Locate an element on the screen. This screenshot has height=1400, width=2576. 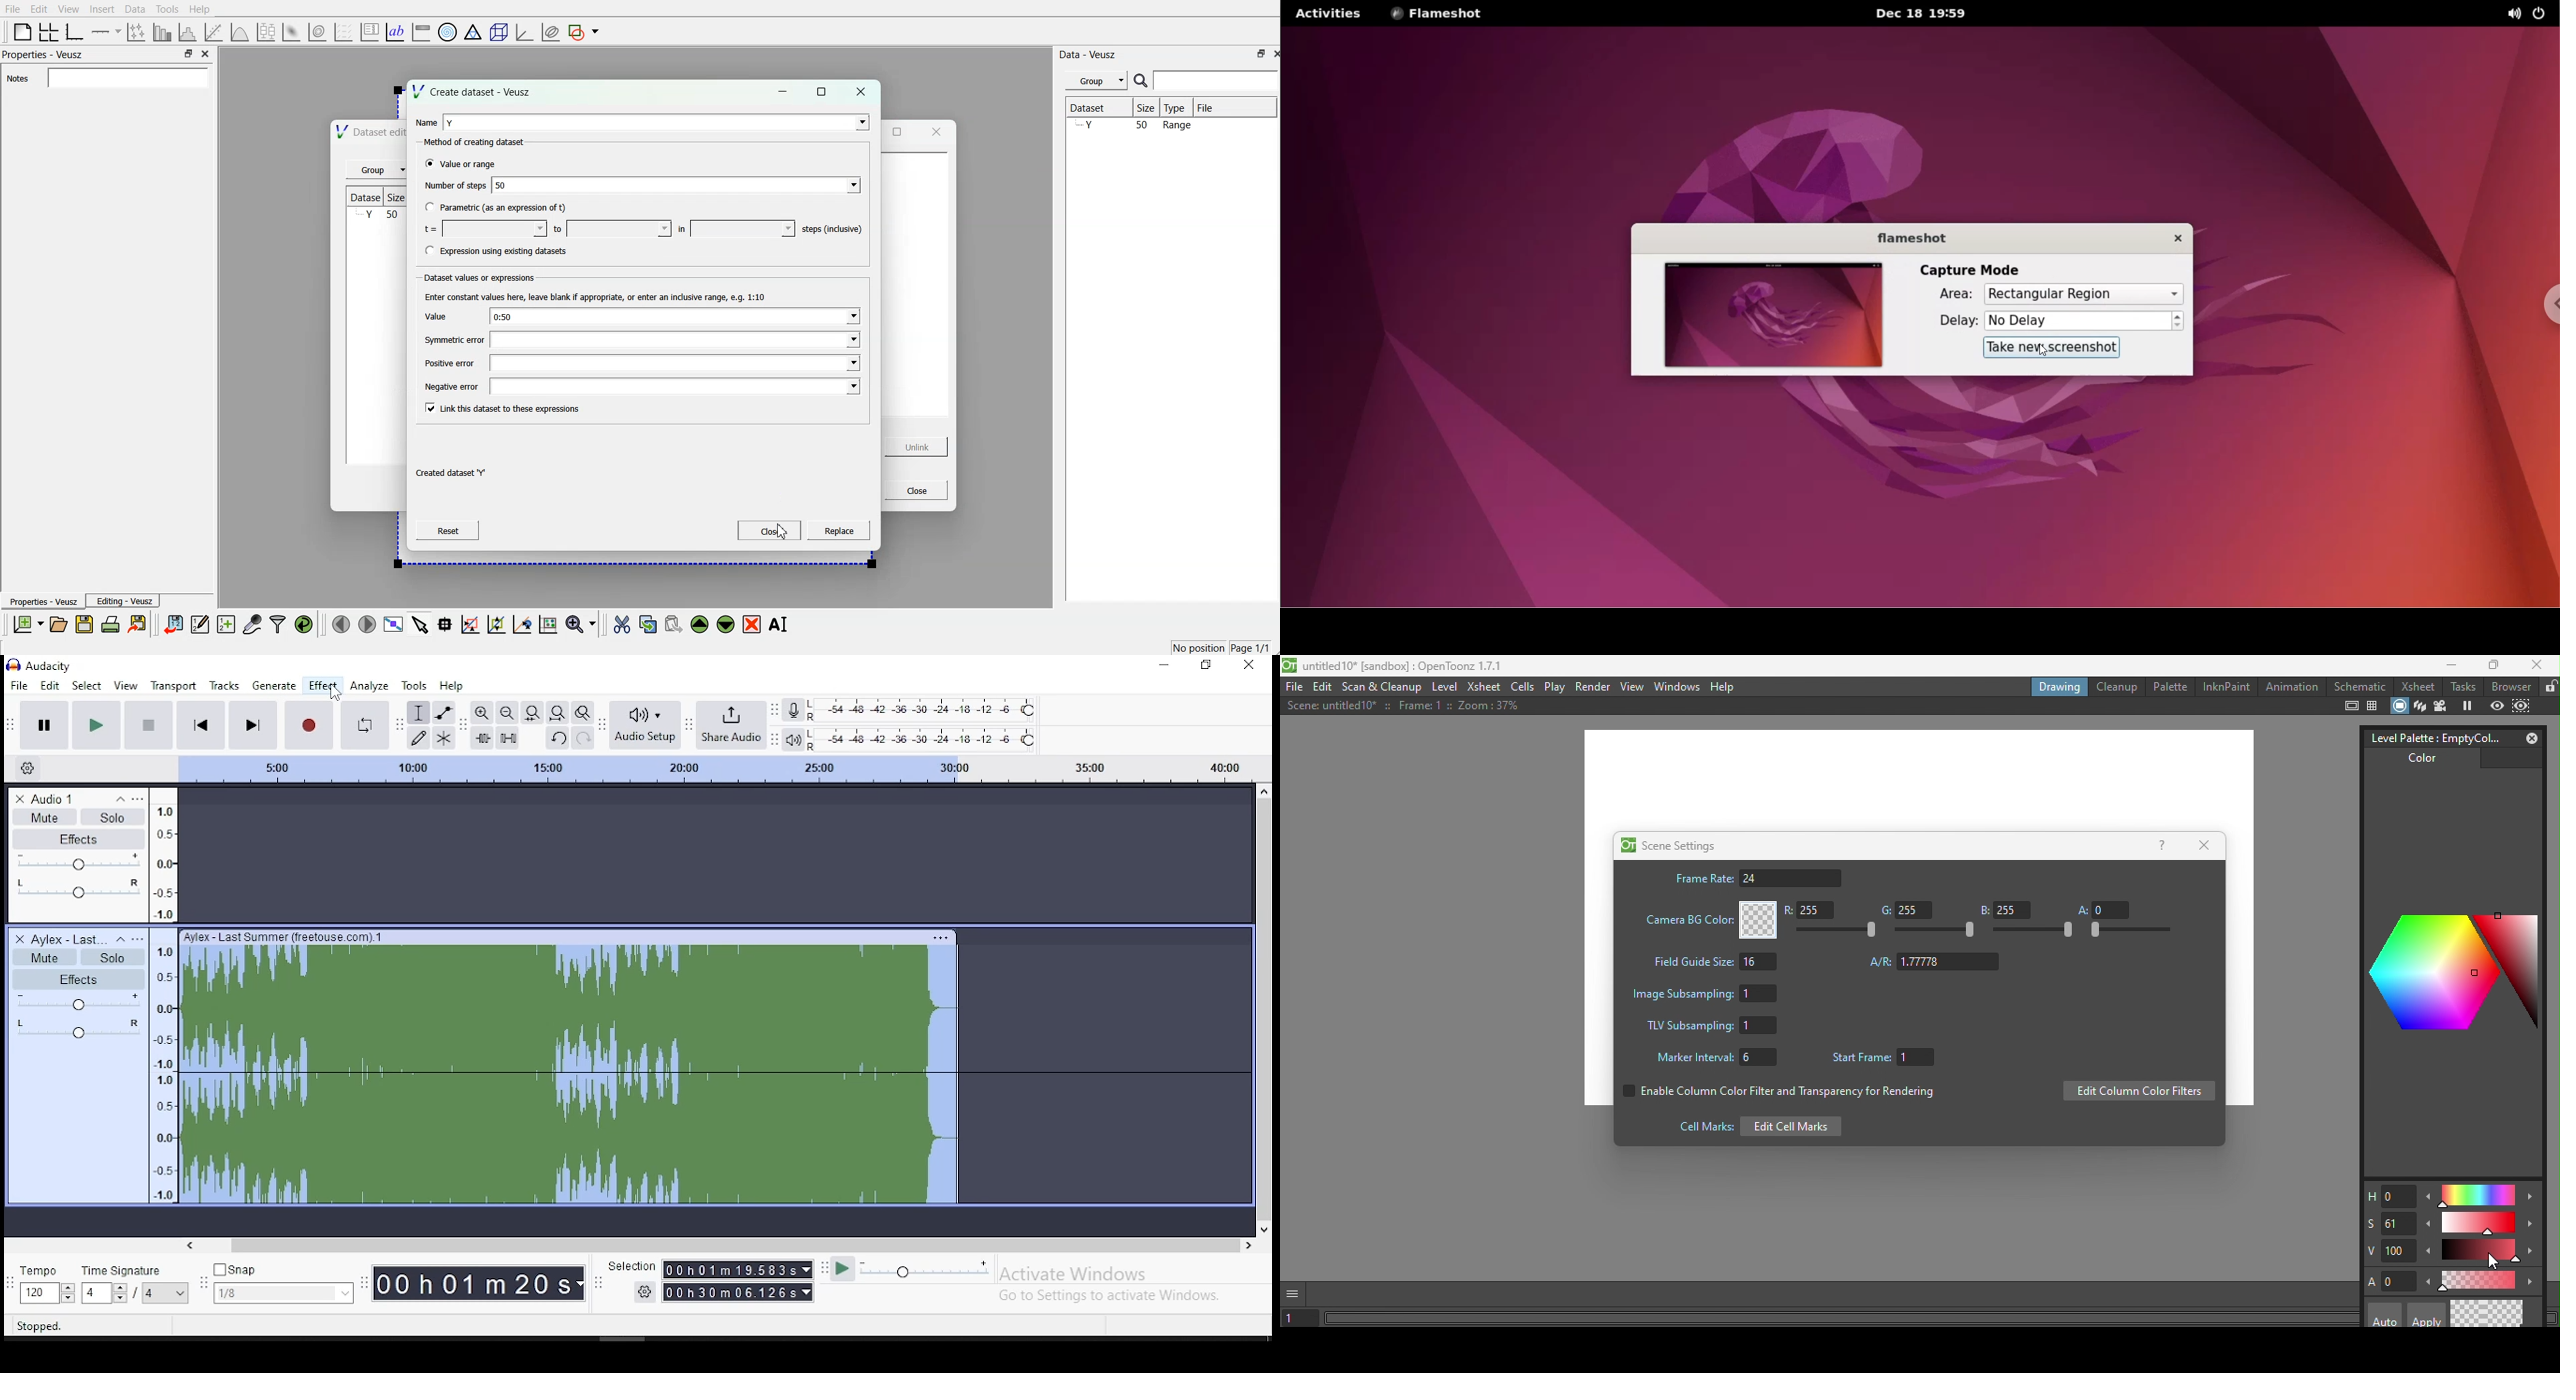
recording level is located at coordinates (924, 710).